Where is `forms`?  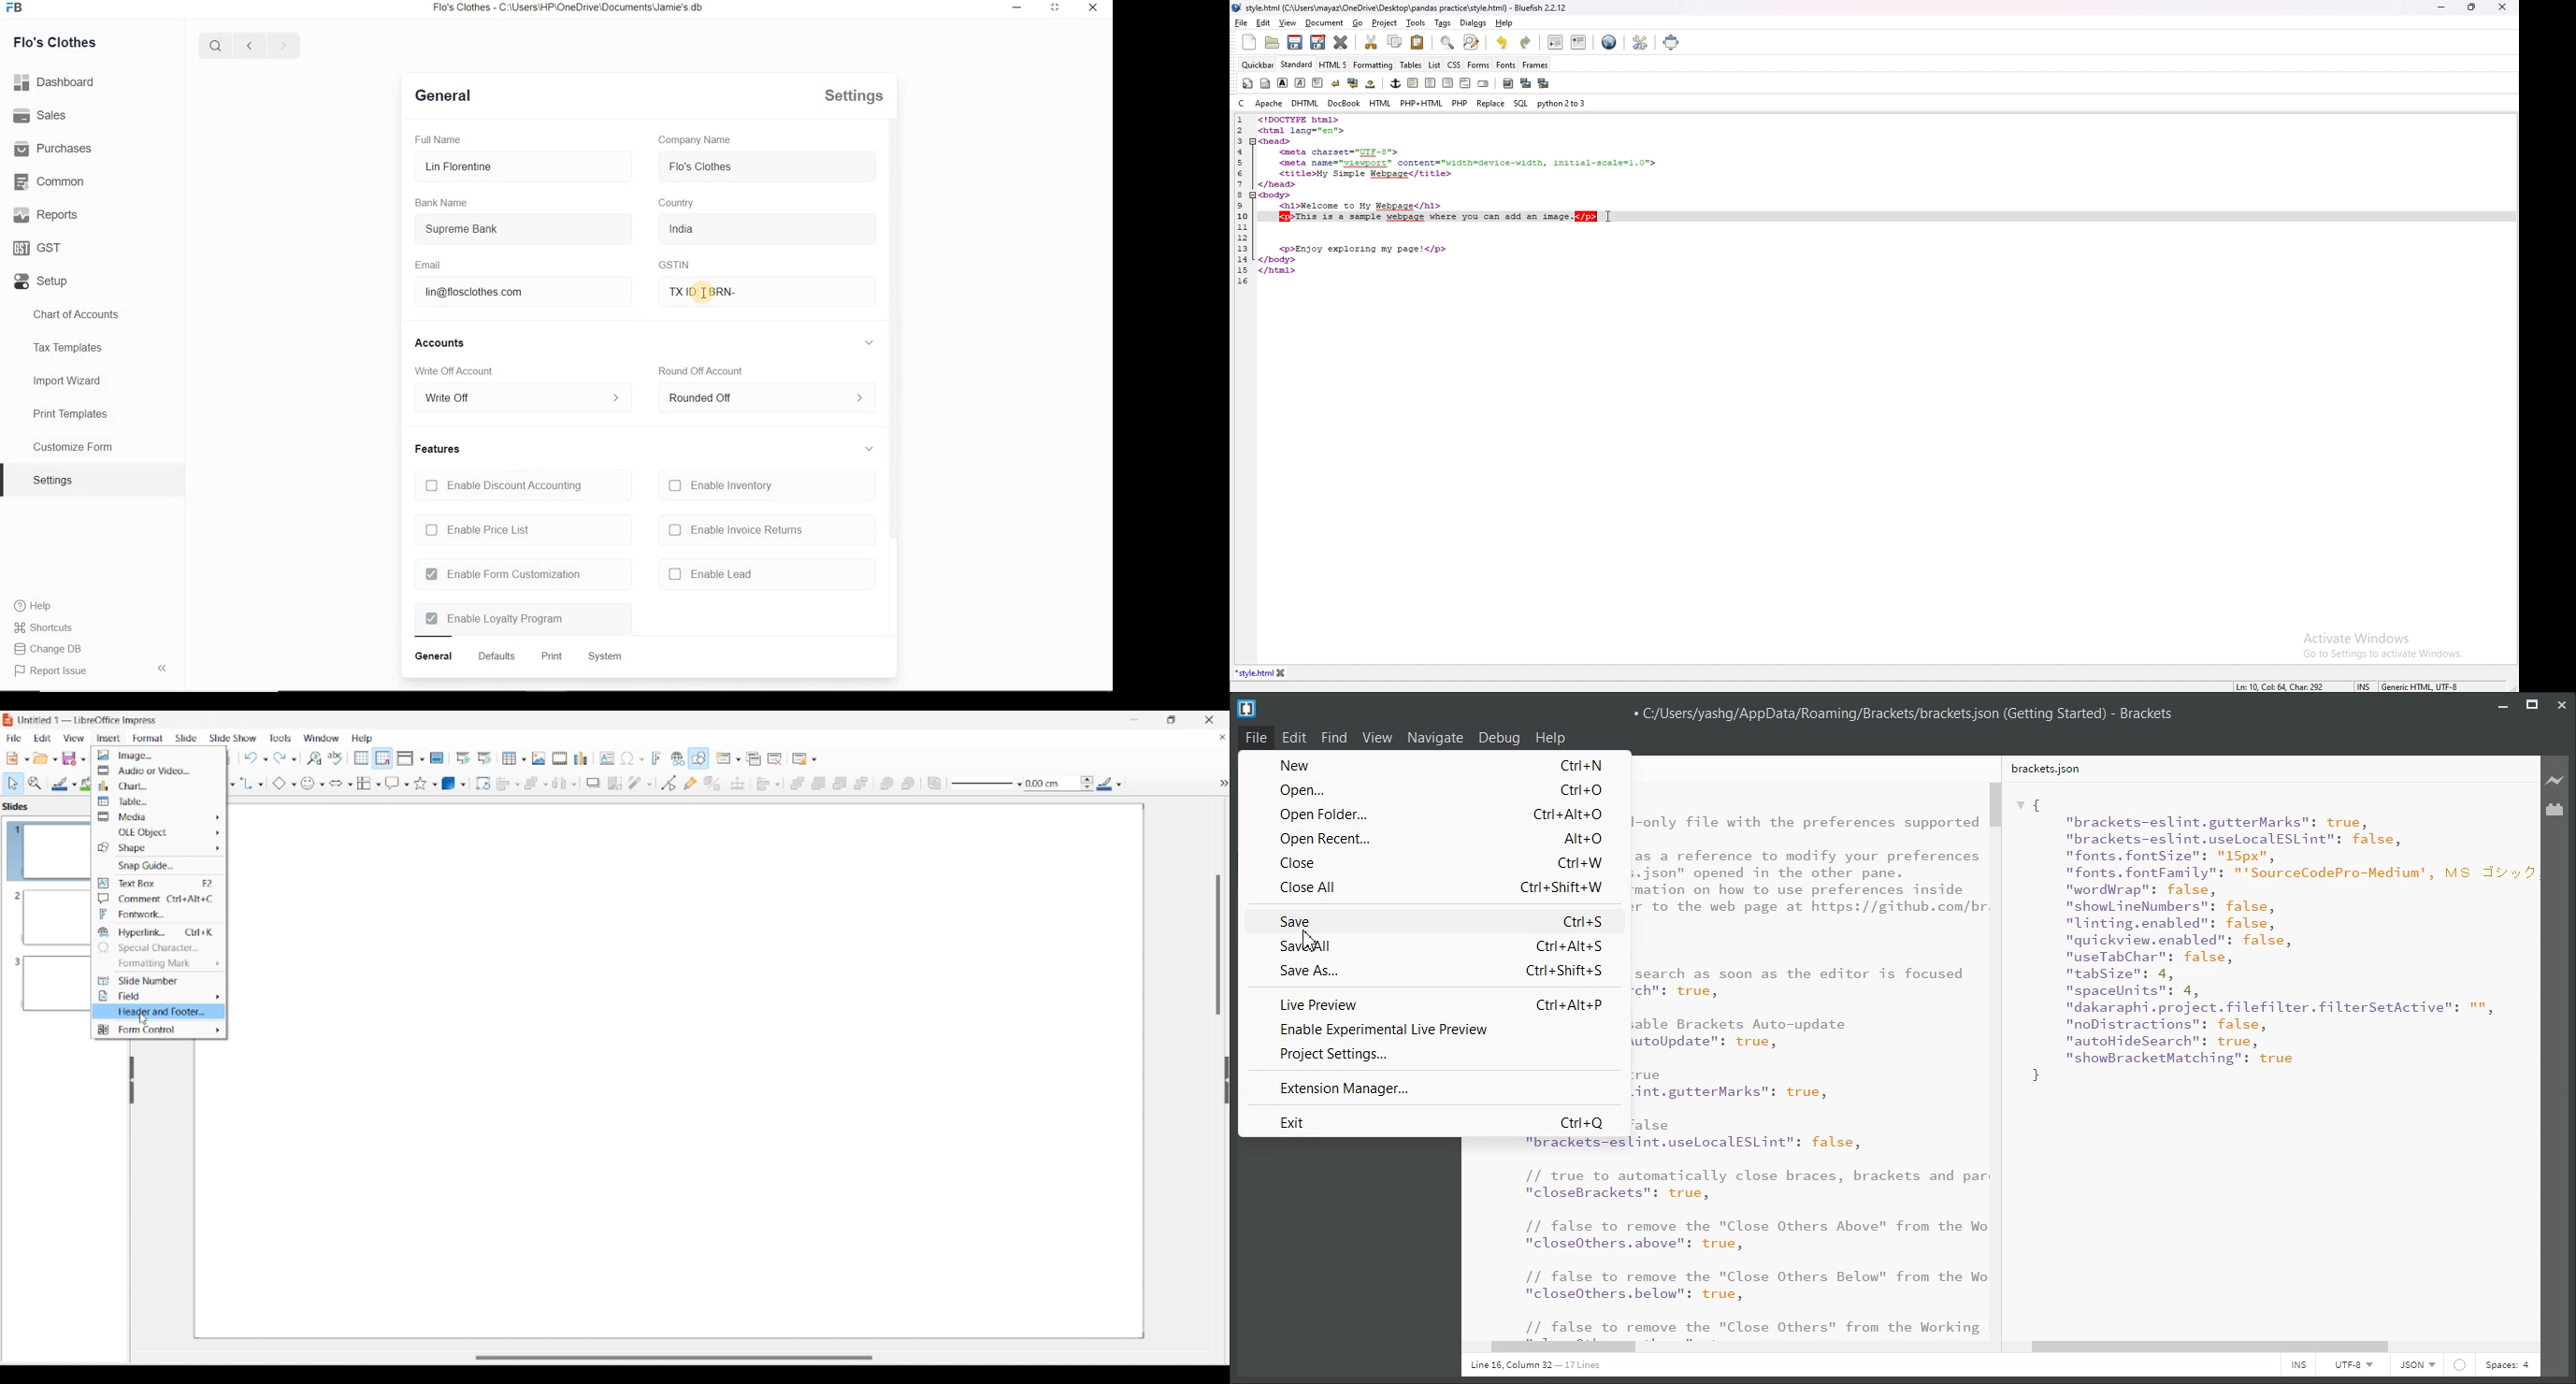 forms is located at coordinates (1478, 65).